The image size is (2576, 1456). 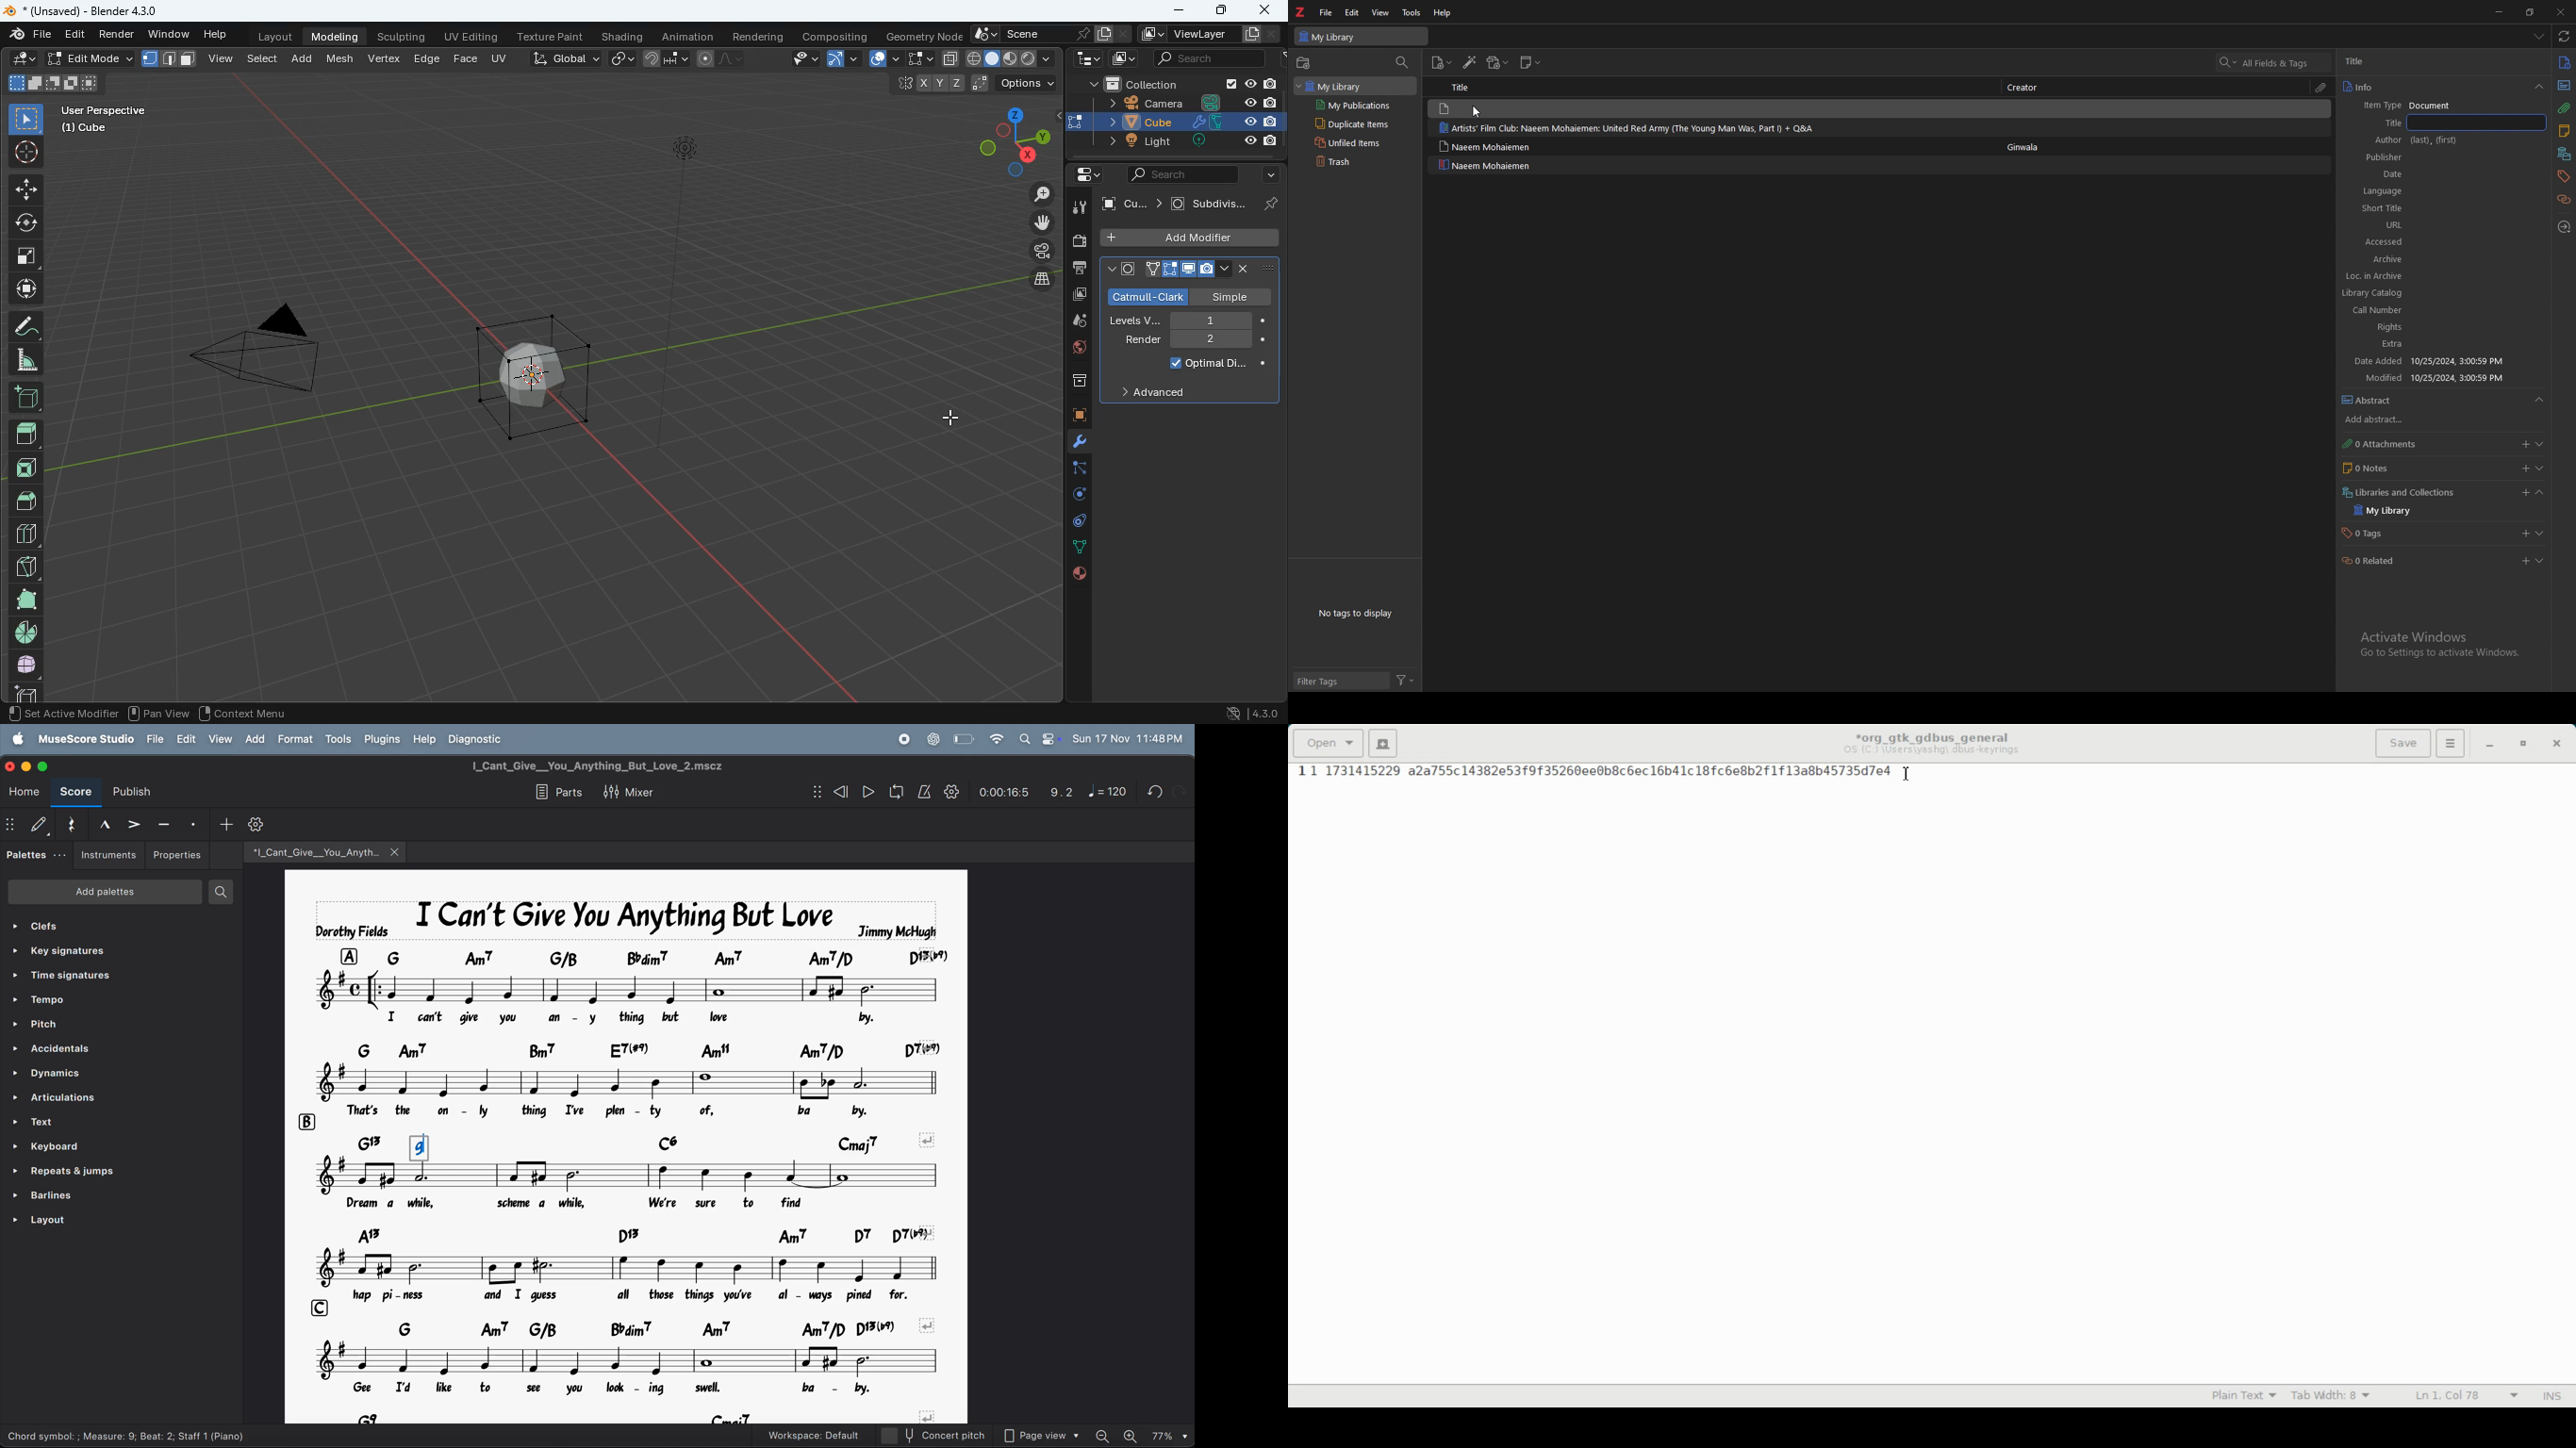 I want to click on resize, so click(x=2532, y=11).